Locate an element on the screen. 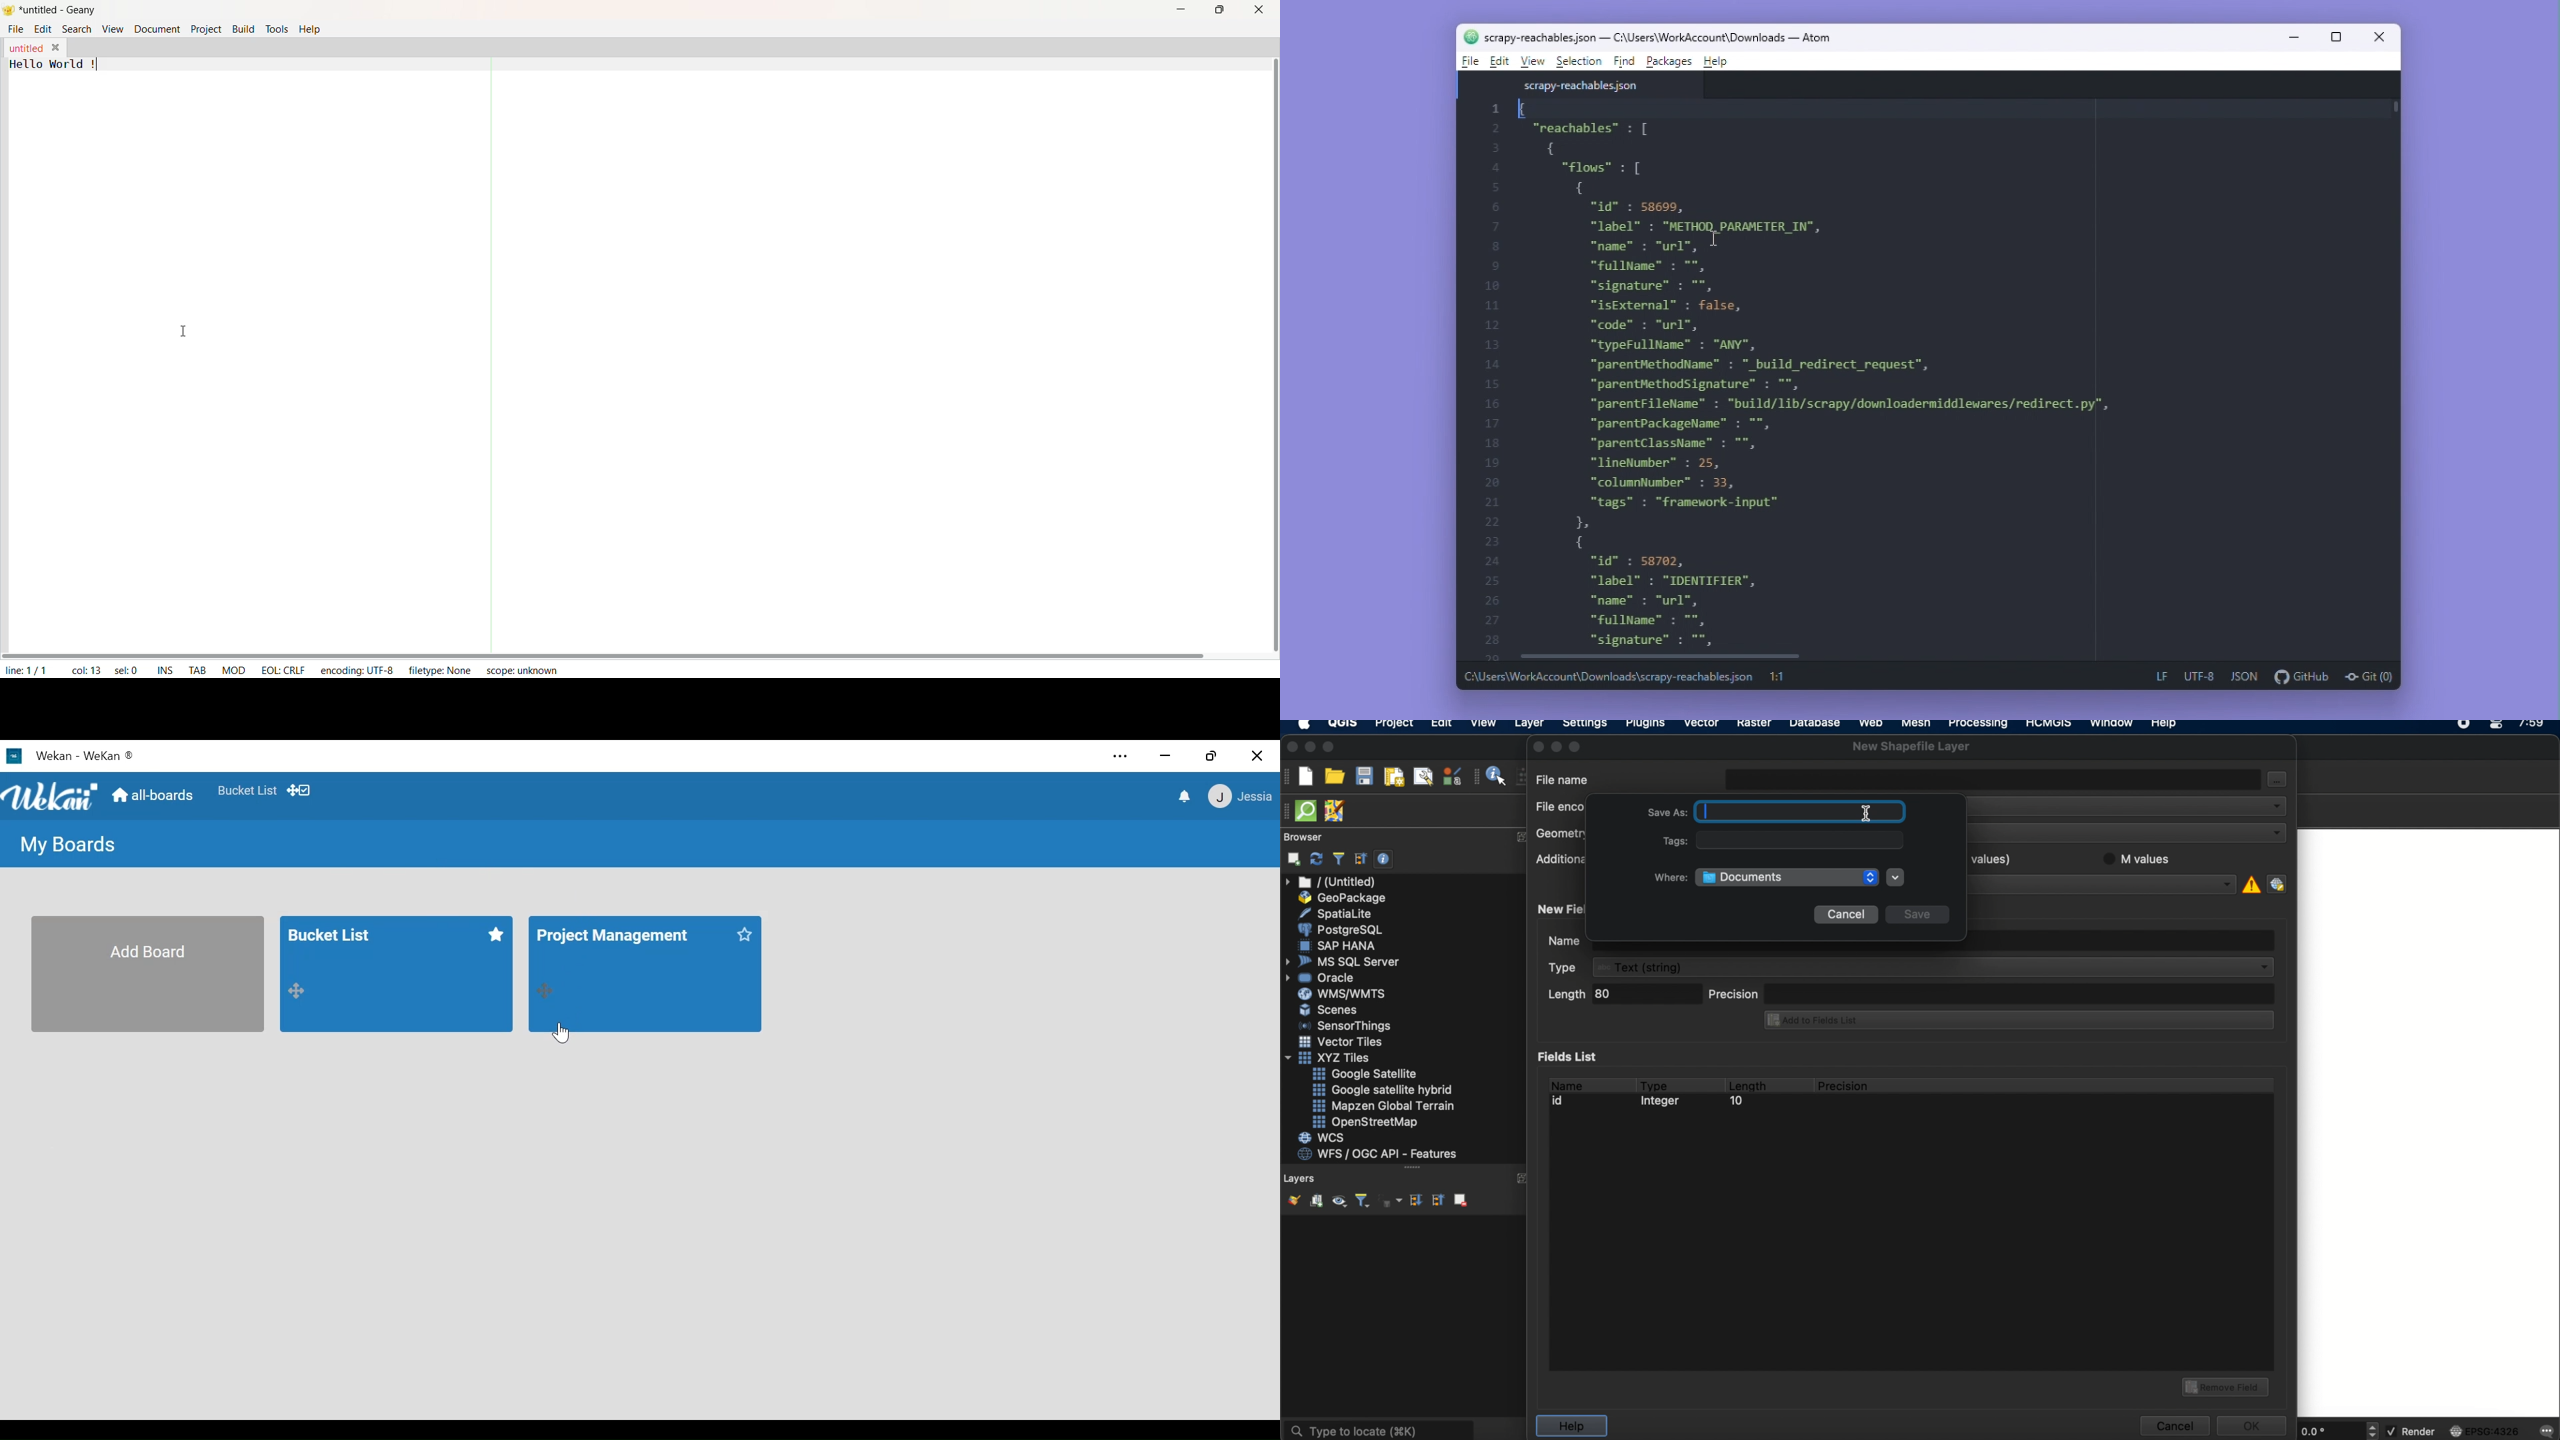 This screenshot has width=2576, height=1456. id is located at coordinates (1561, 1101).